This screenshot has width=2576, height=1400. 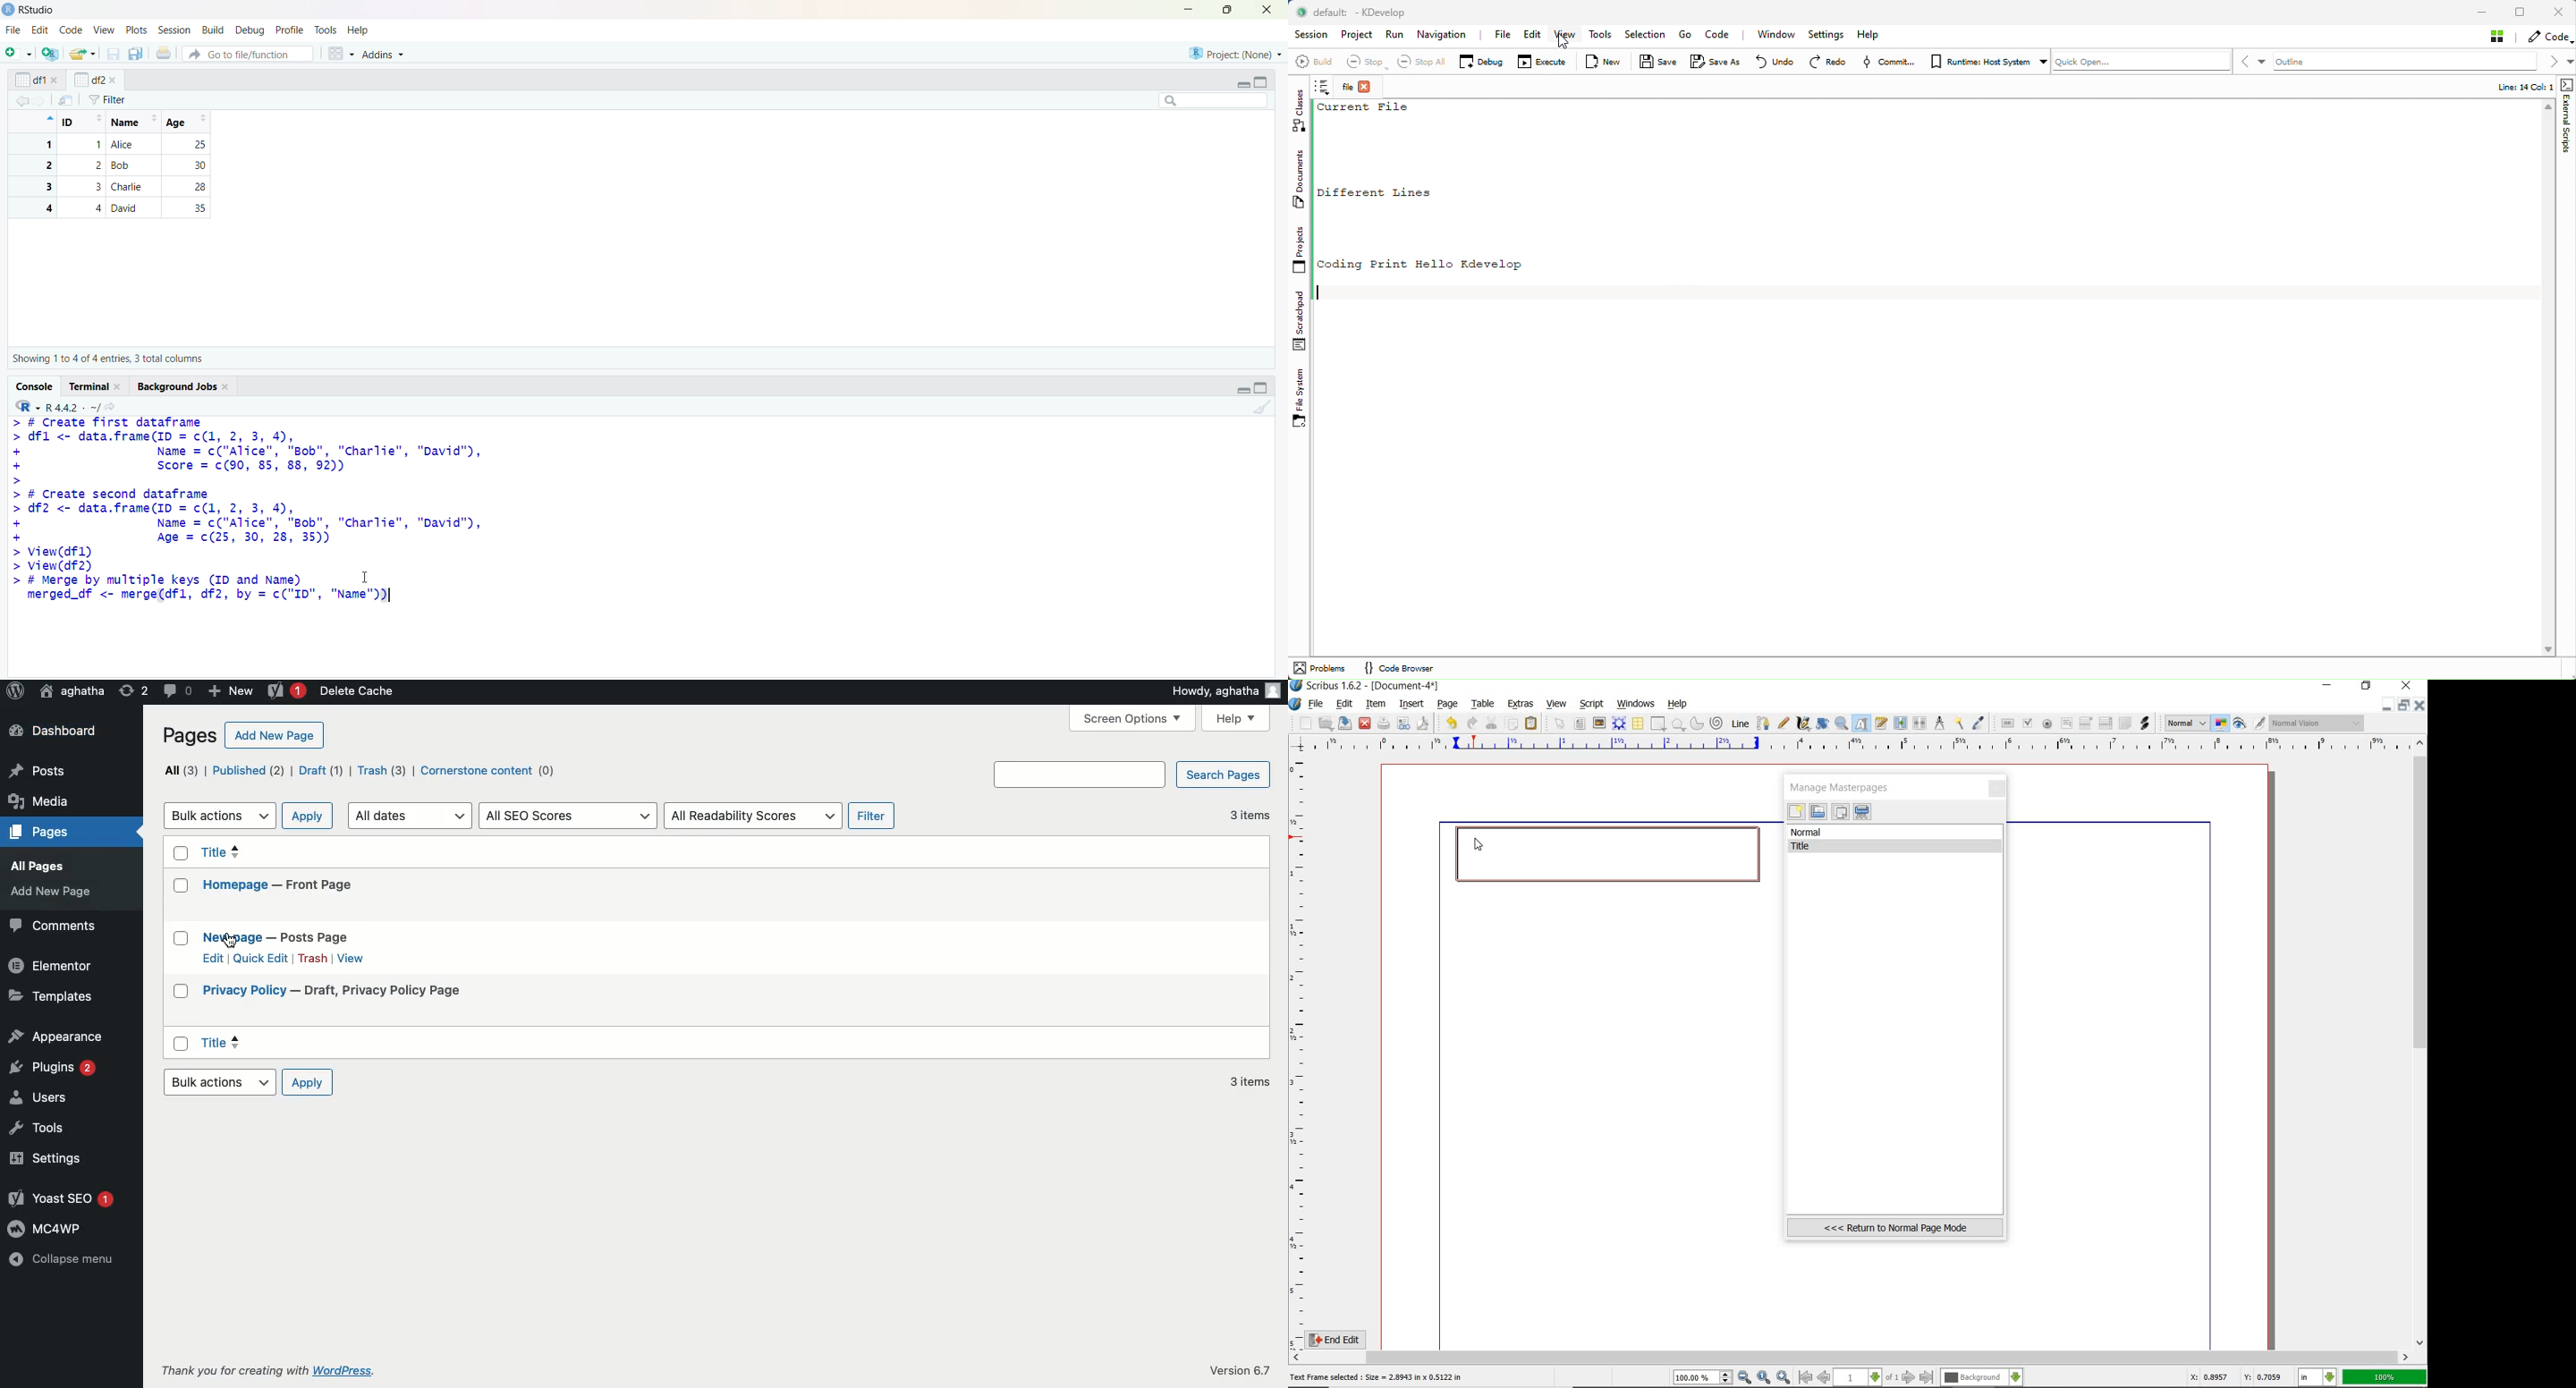 What do you see at coordinates (1896, 832) in the screenshot?
I see `normal` at bounding box center [1896, 832].